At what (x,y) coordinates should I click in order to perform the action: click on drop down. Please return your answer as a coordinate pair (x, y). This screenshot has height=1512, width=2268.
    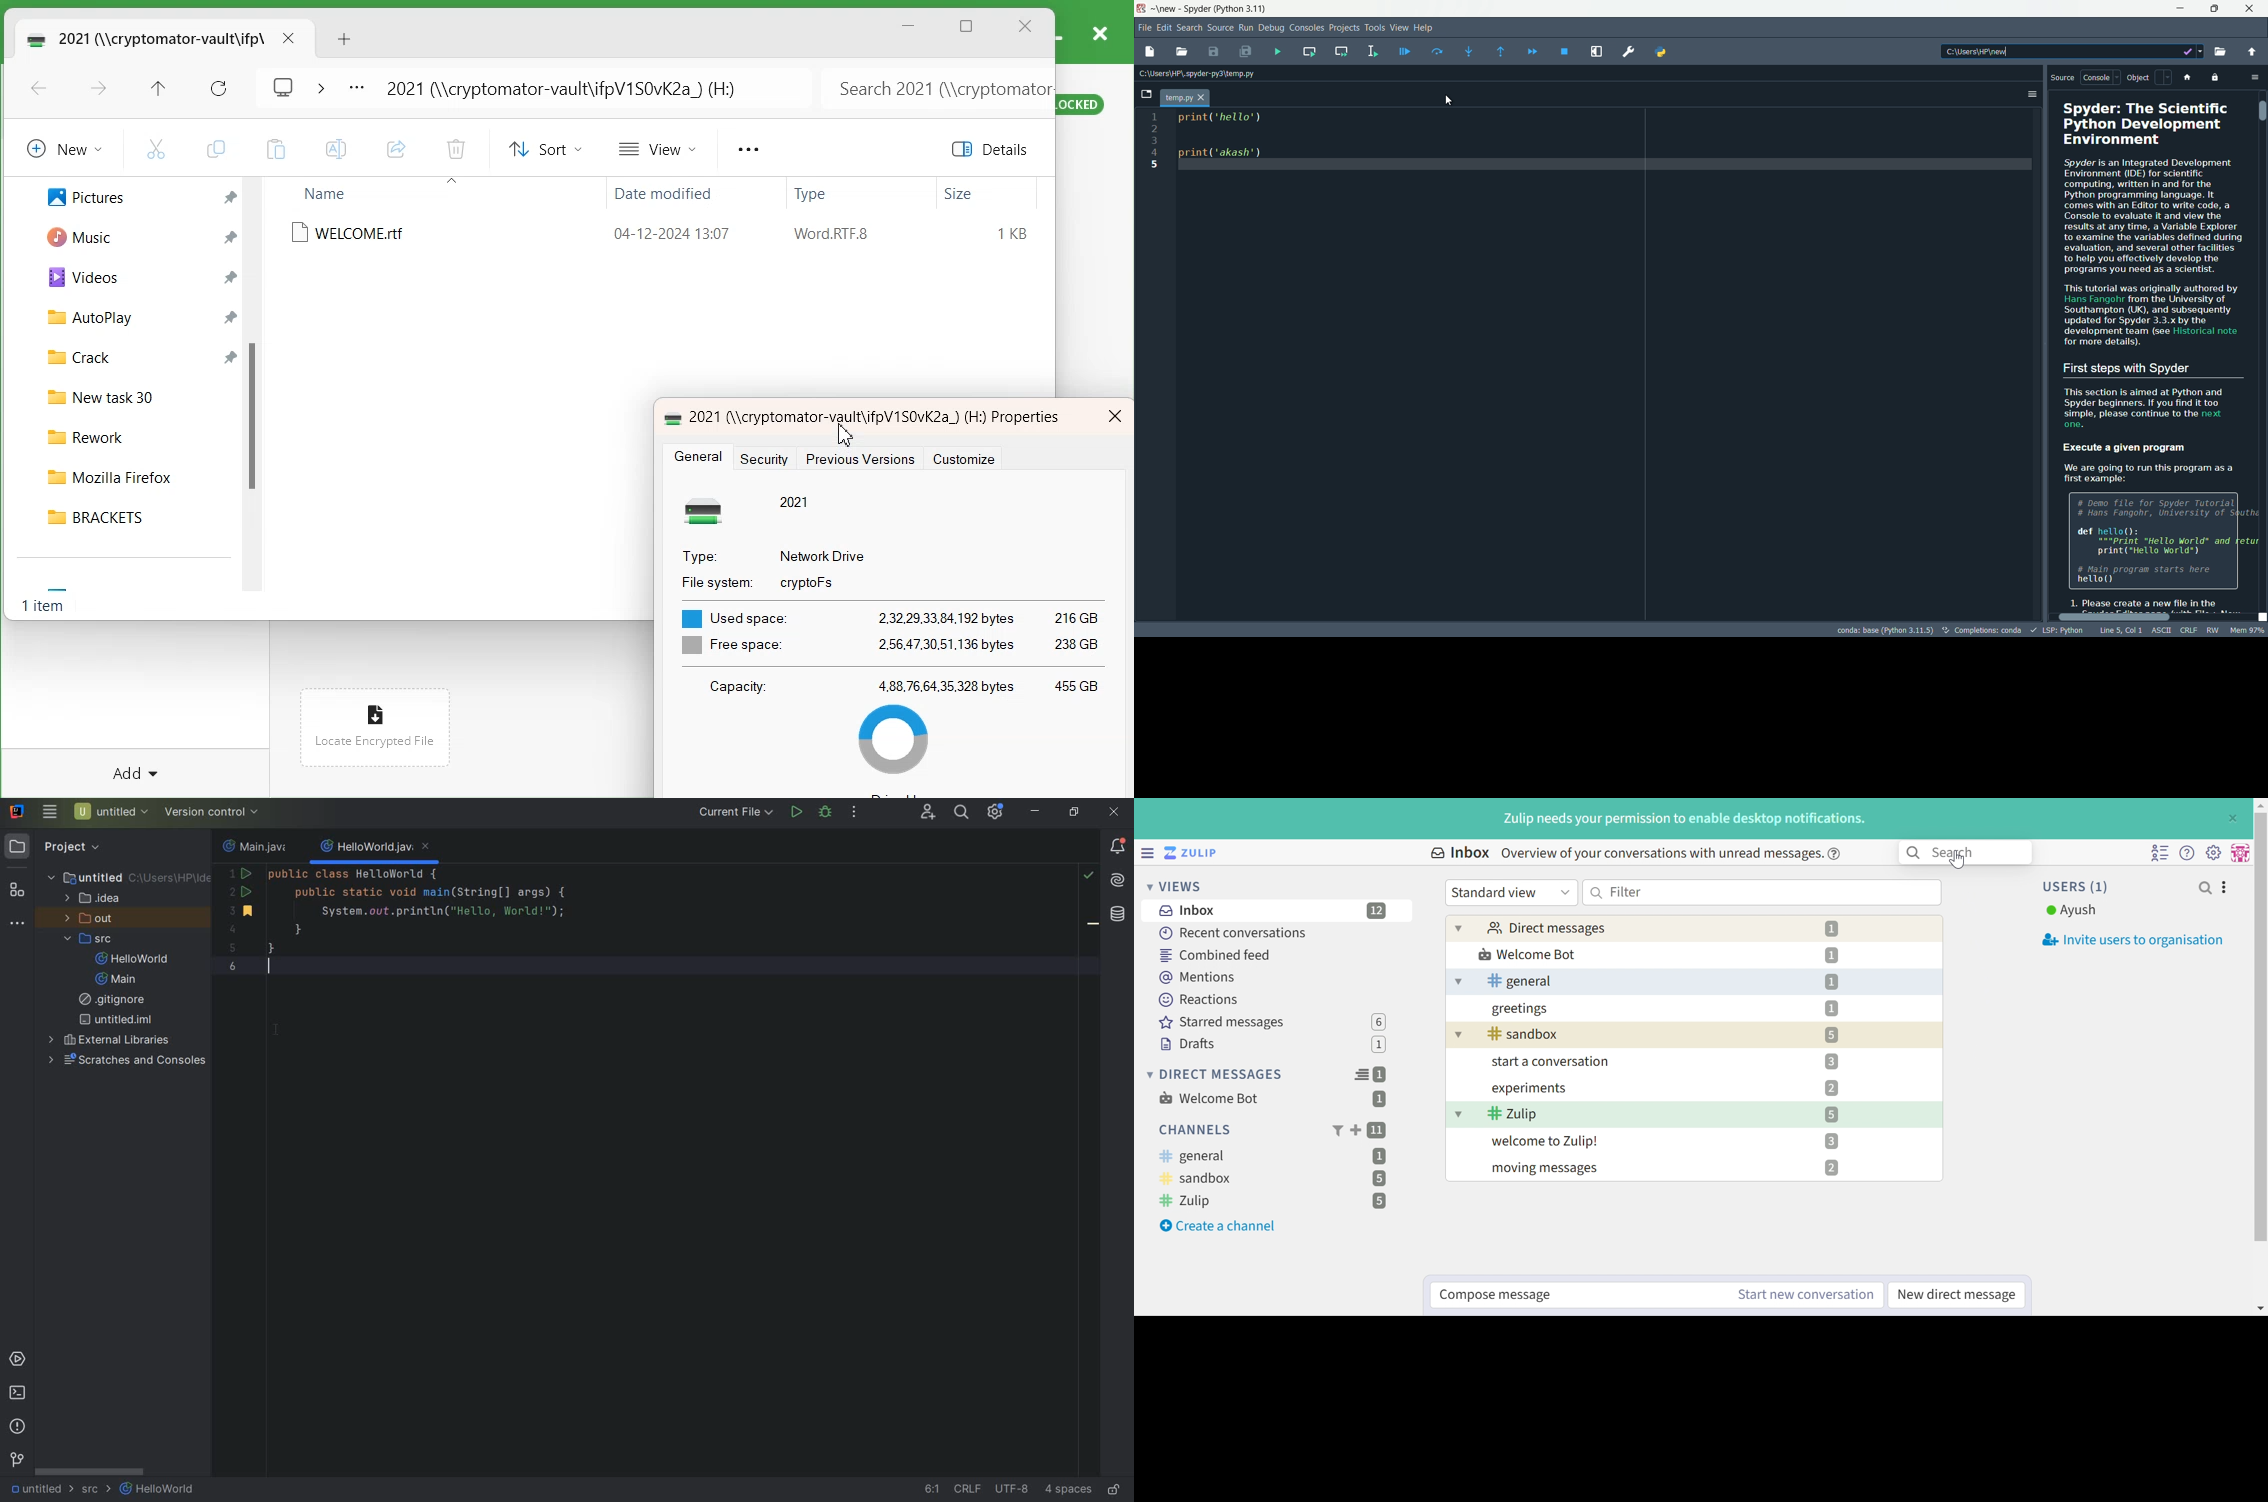
    Looking at the image, I should click on (1457, 1034).